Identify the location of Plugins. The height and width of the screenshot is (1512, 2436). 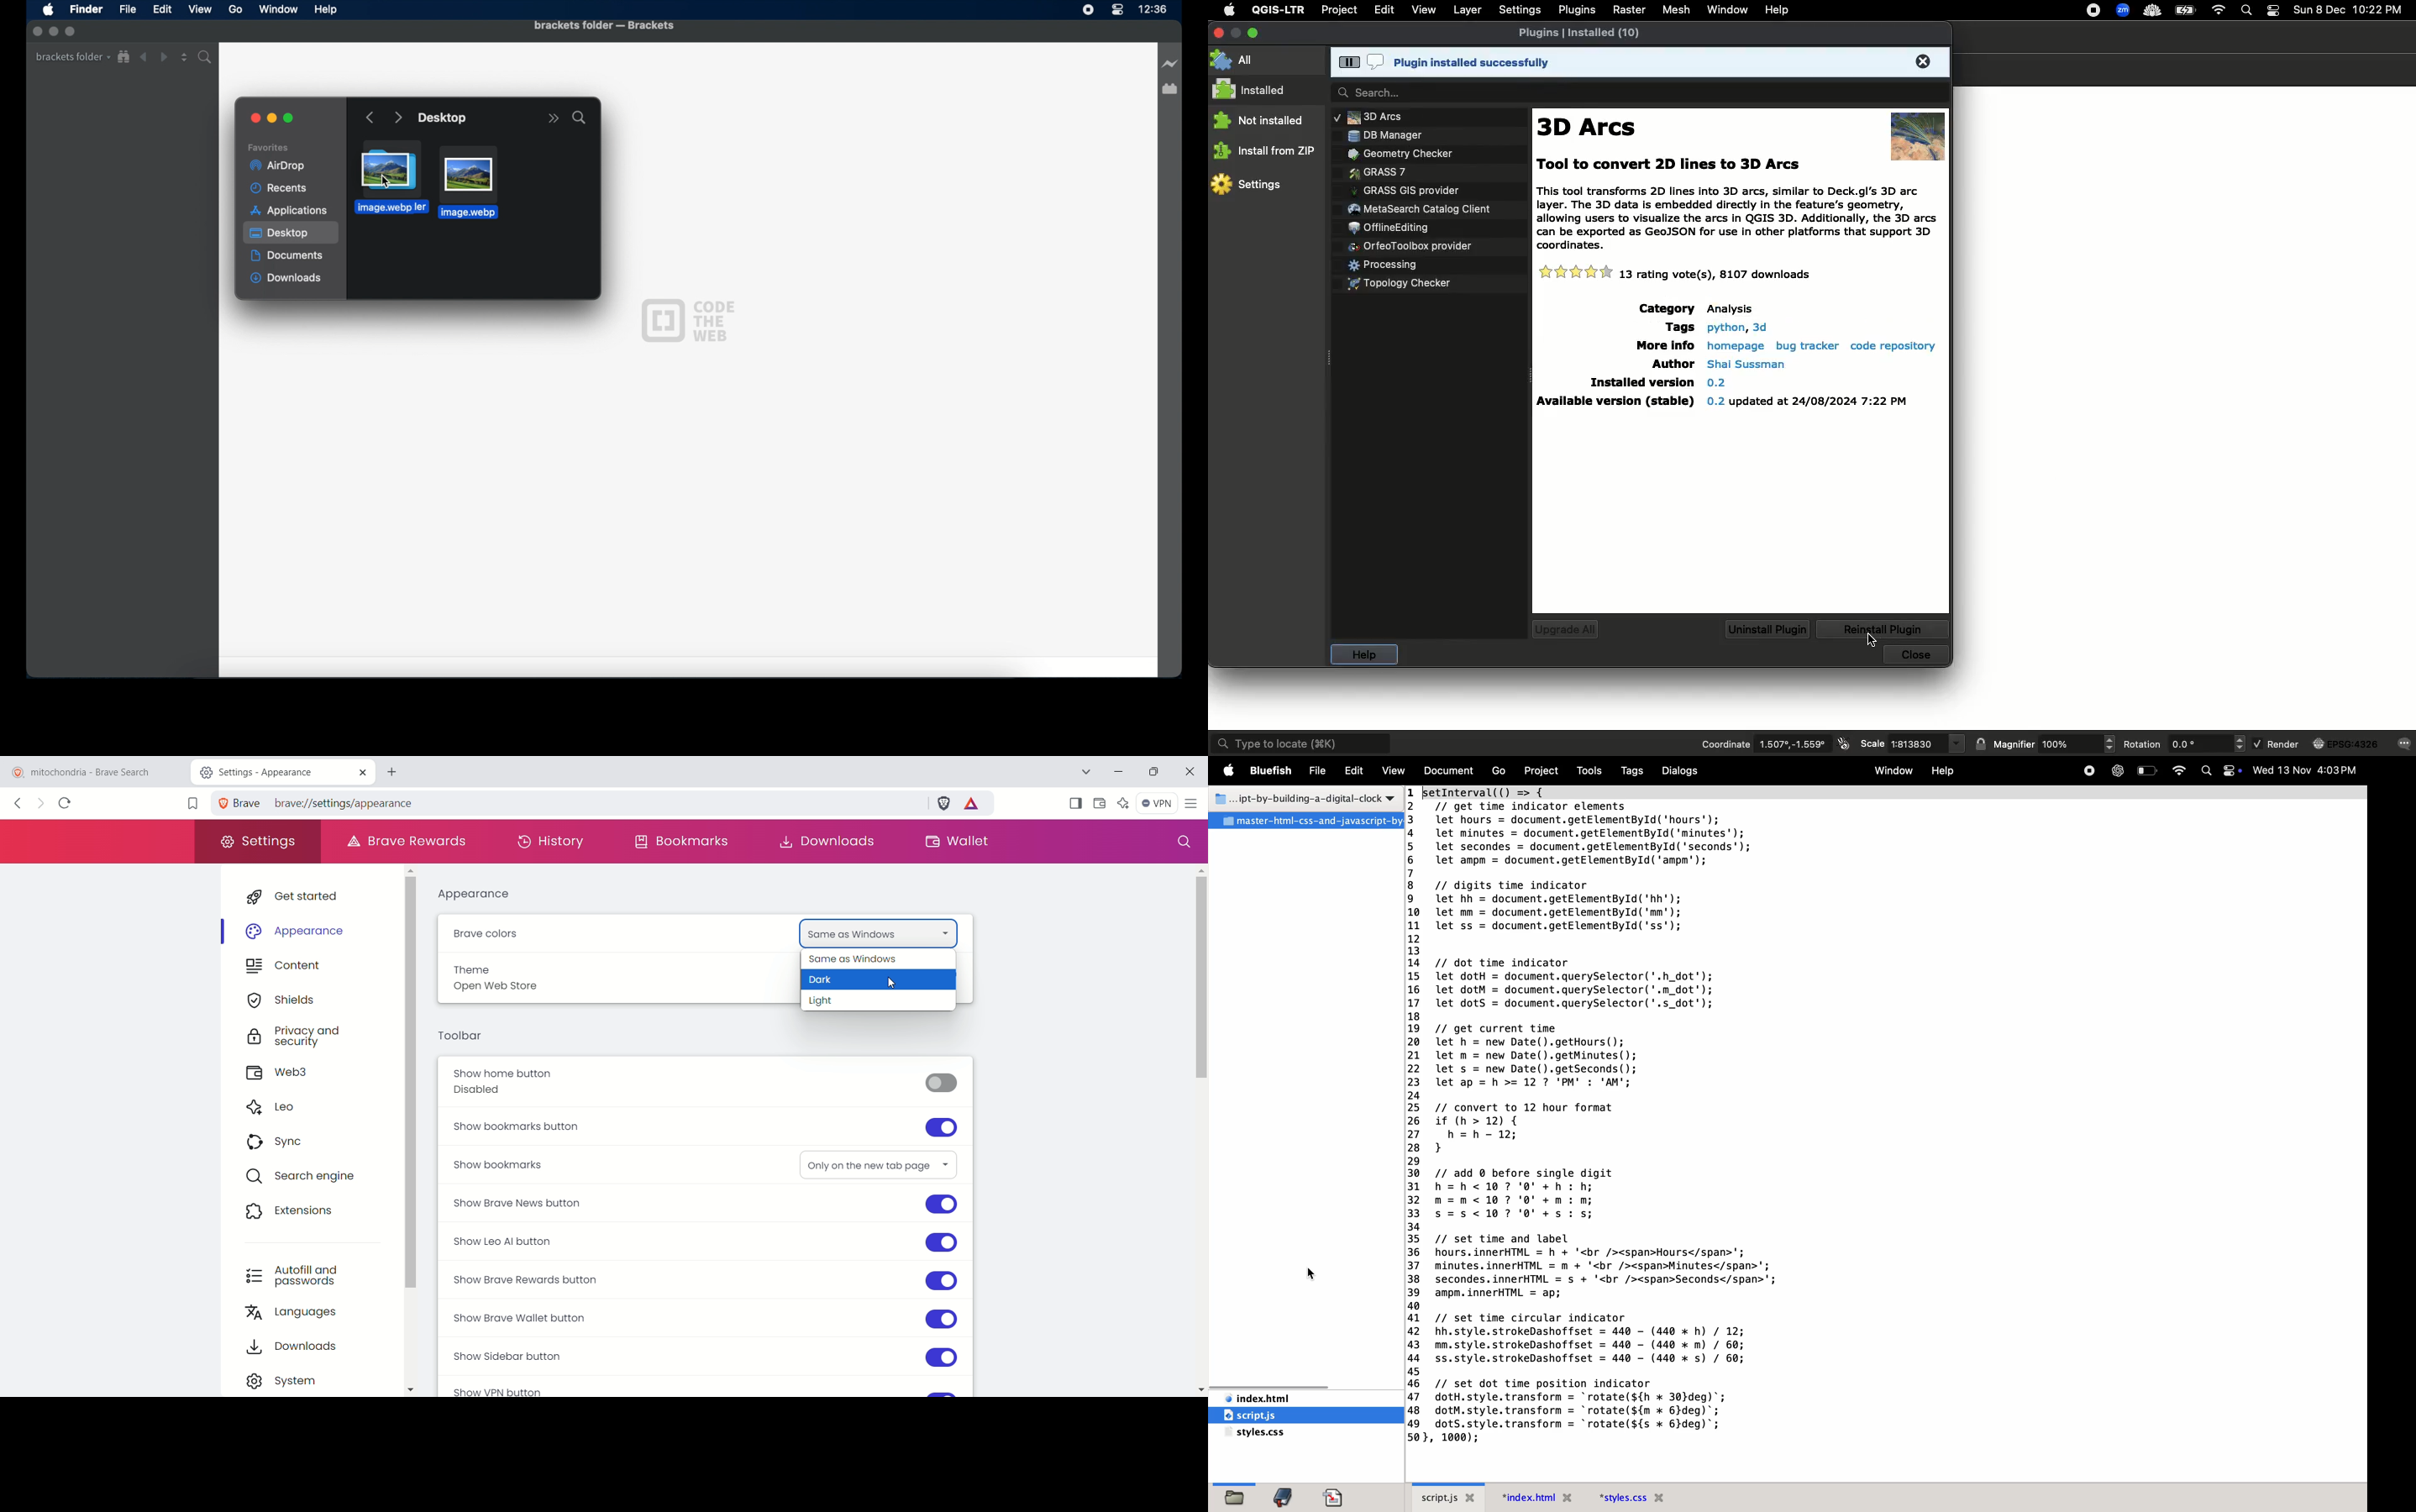
(1375, 116).